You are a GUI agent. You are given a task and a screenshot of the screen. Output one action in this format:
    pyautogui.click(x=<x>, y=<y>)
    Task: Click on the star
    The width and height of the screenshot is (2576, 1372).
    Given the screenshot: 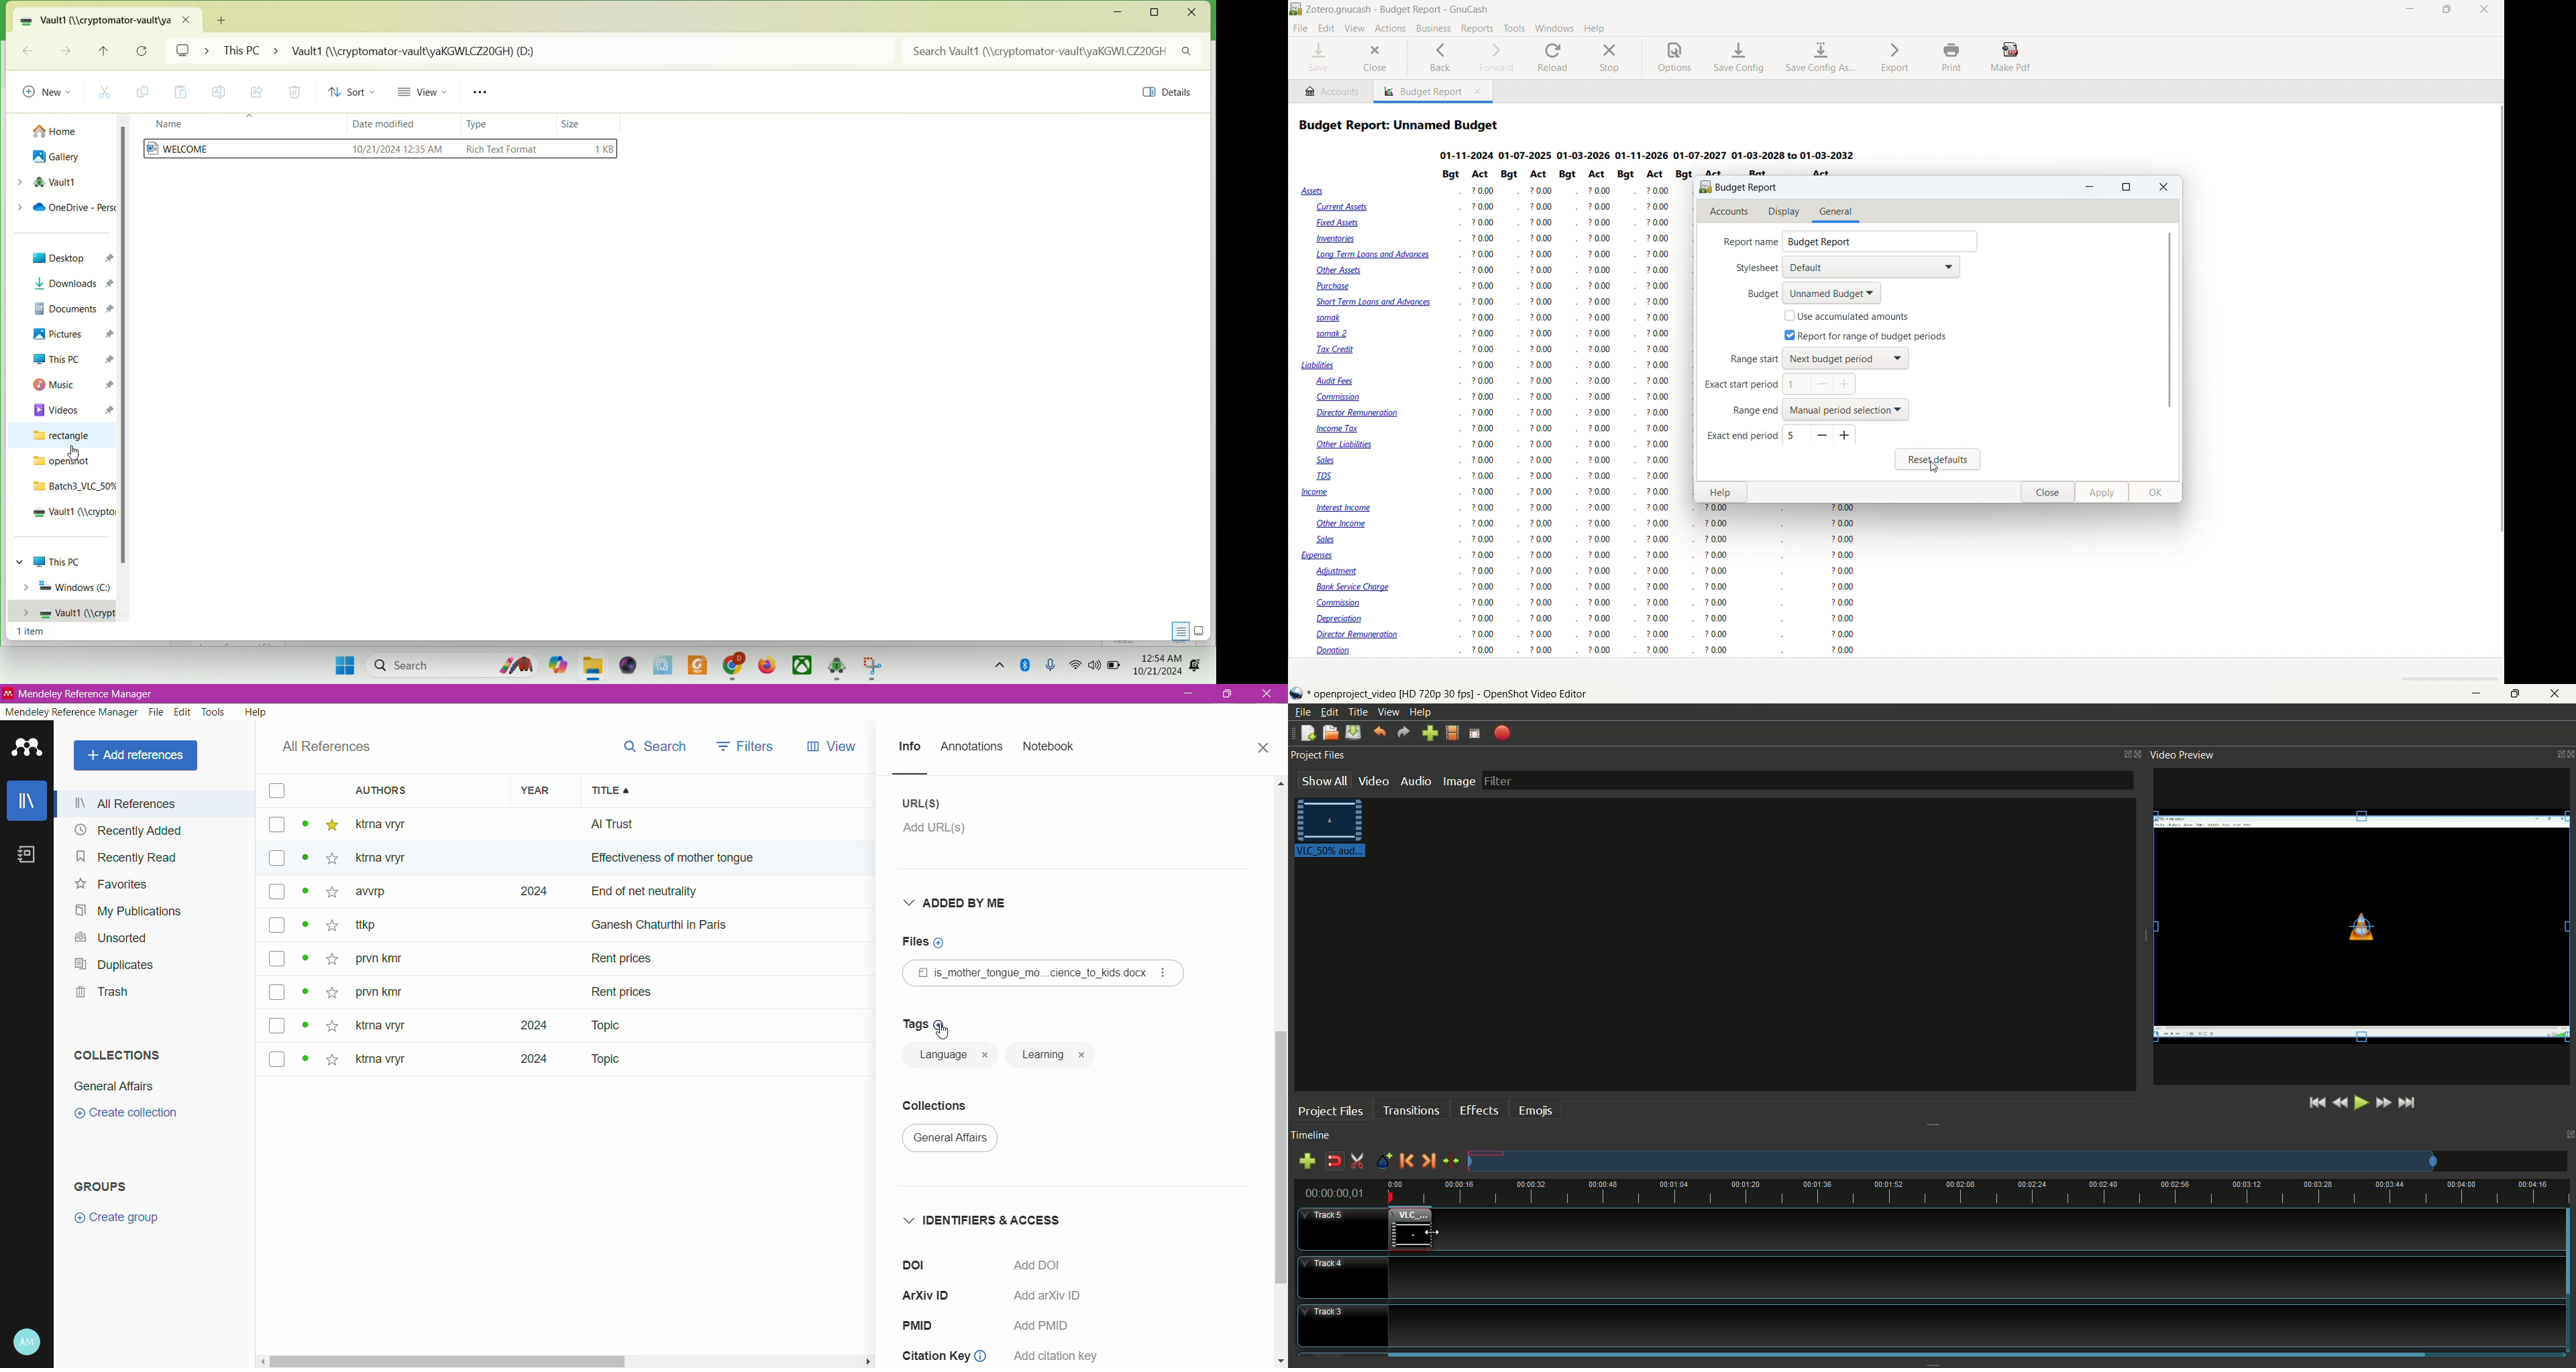 What is the action you would take?
    pyautogui.click(x=331, y=989)
    